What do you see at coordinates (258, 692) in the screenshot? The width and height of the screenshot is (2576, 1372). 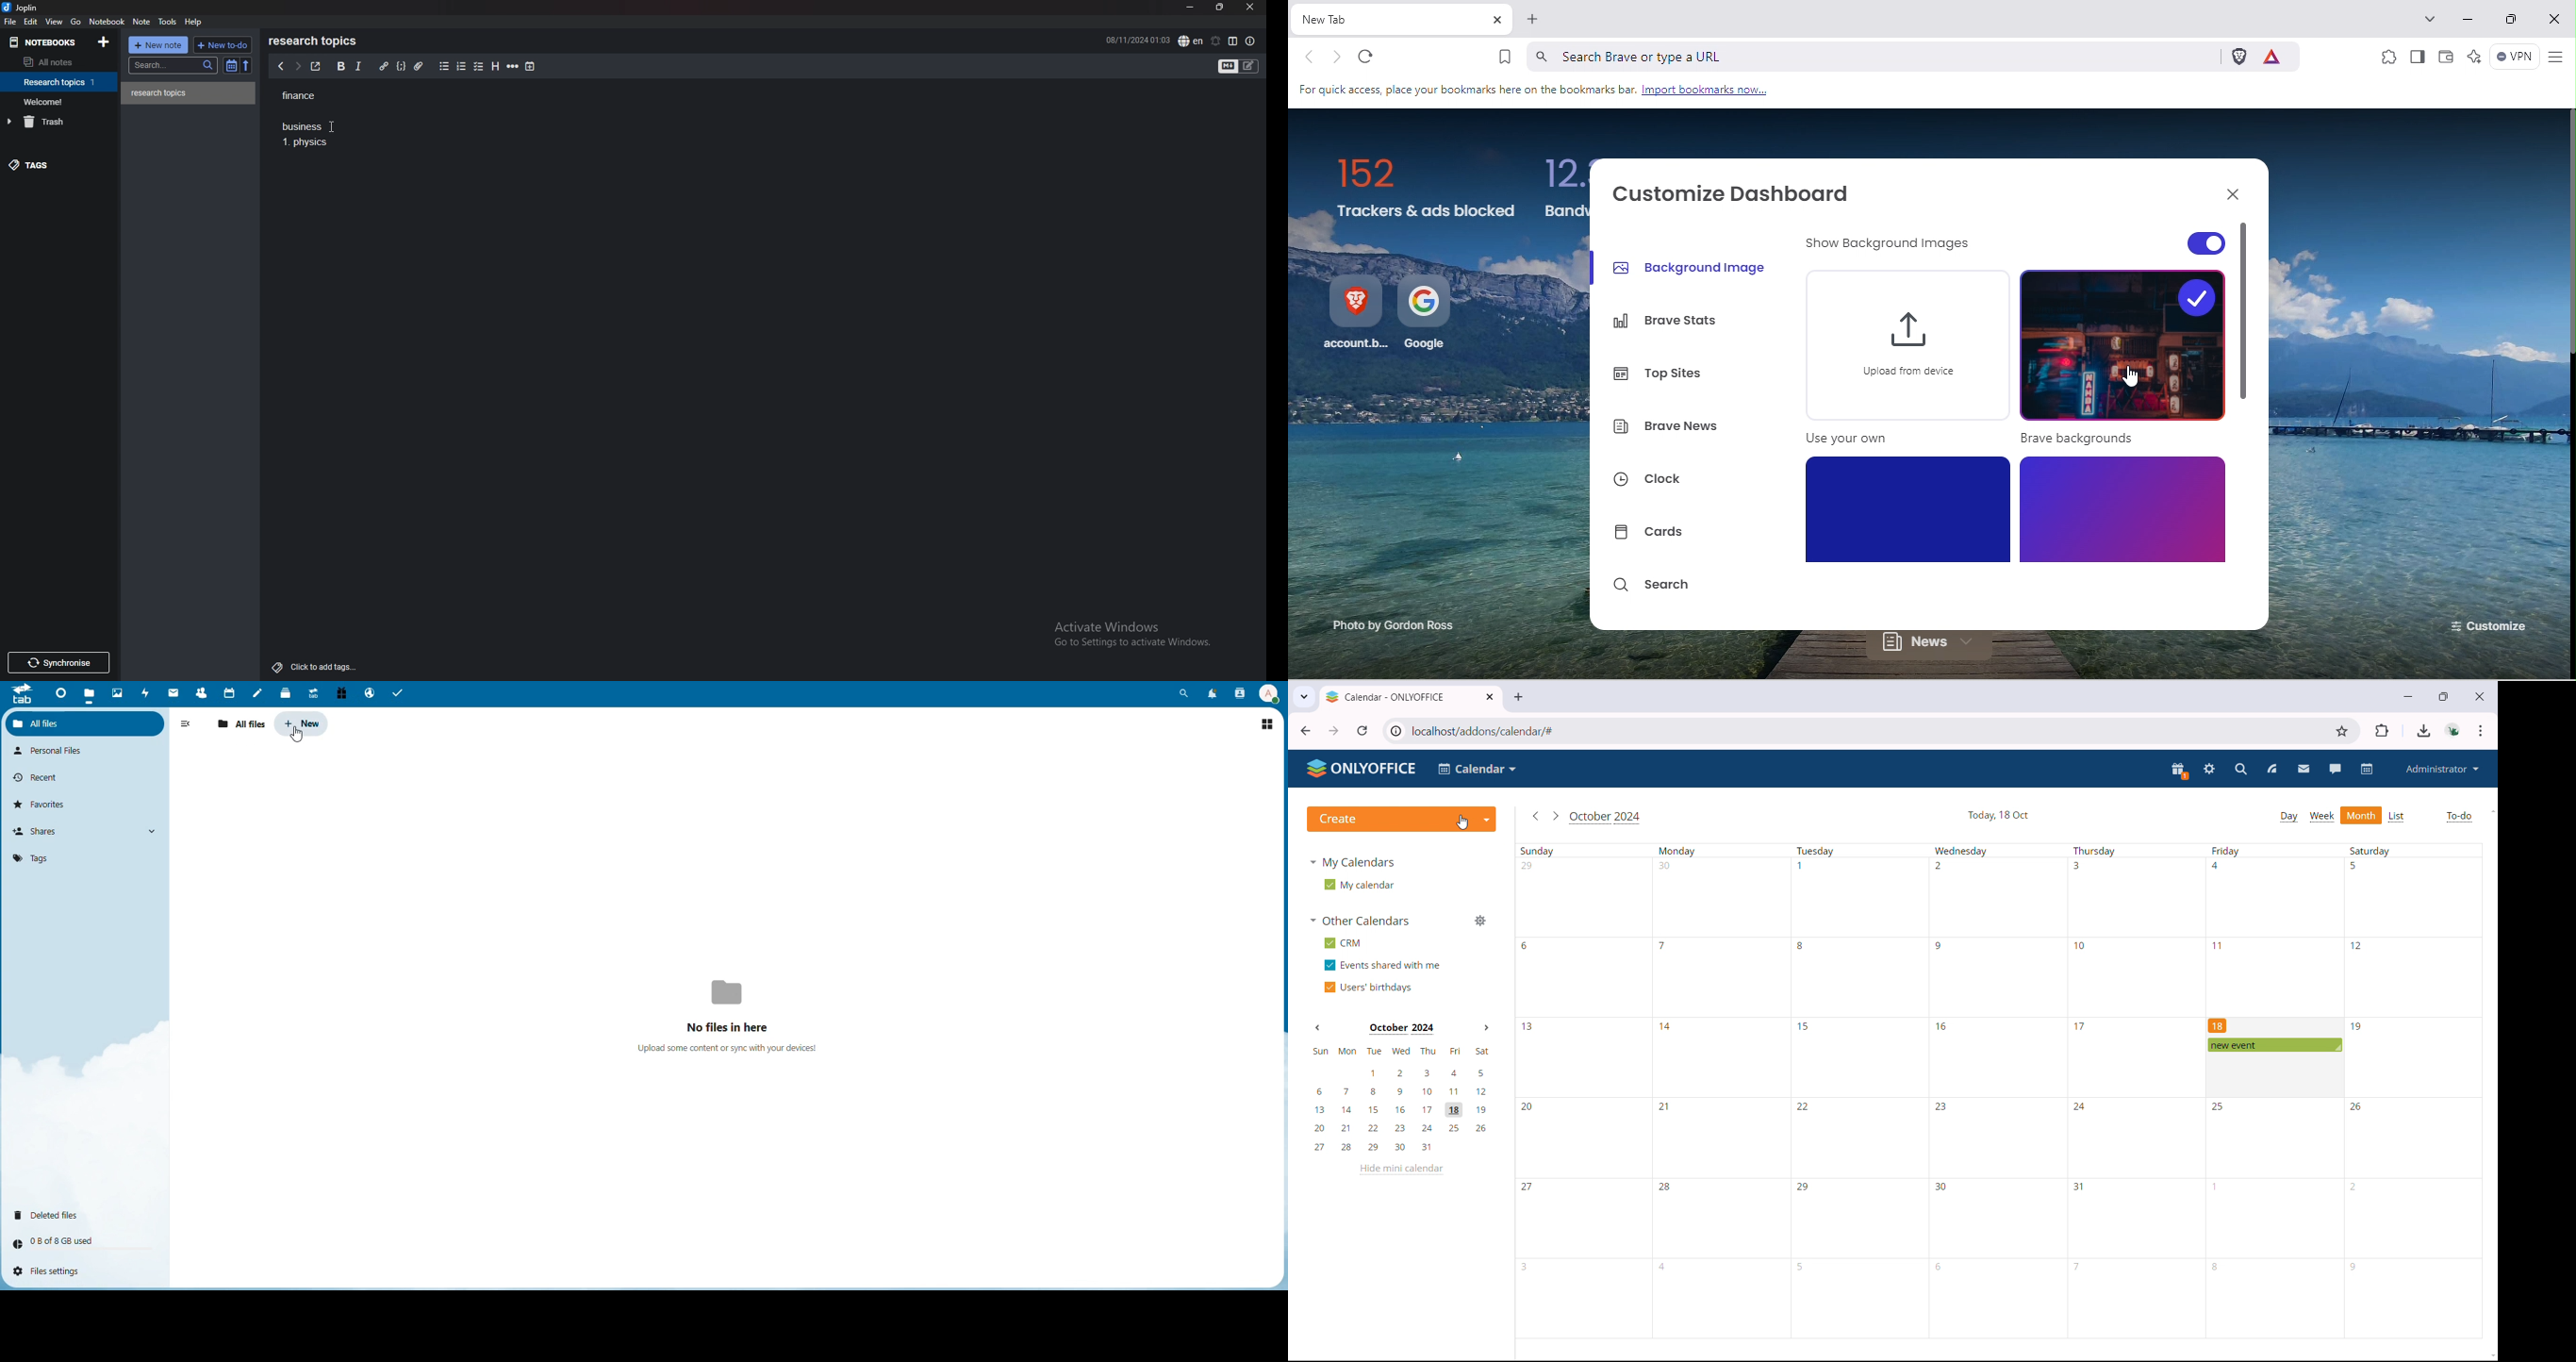 I see `Notes` at bounding box center [258, 692].